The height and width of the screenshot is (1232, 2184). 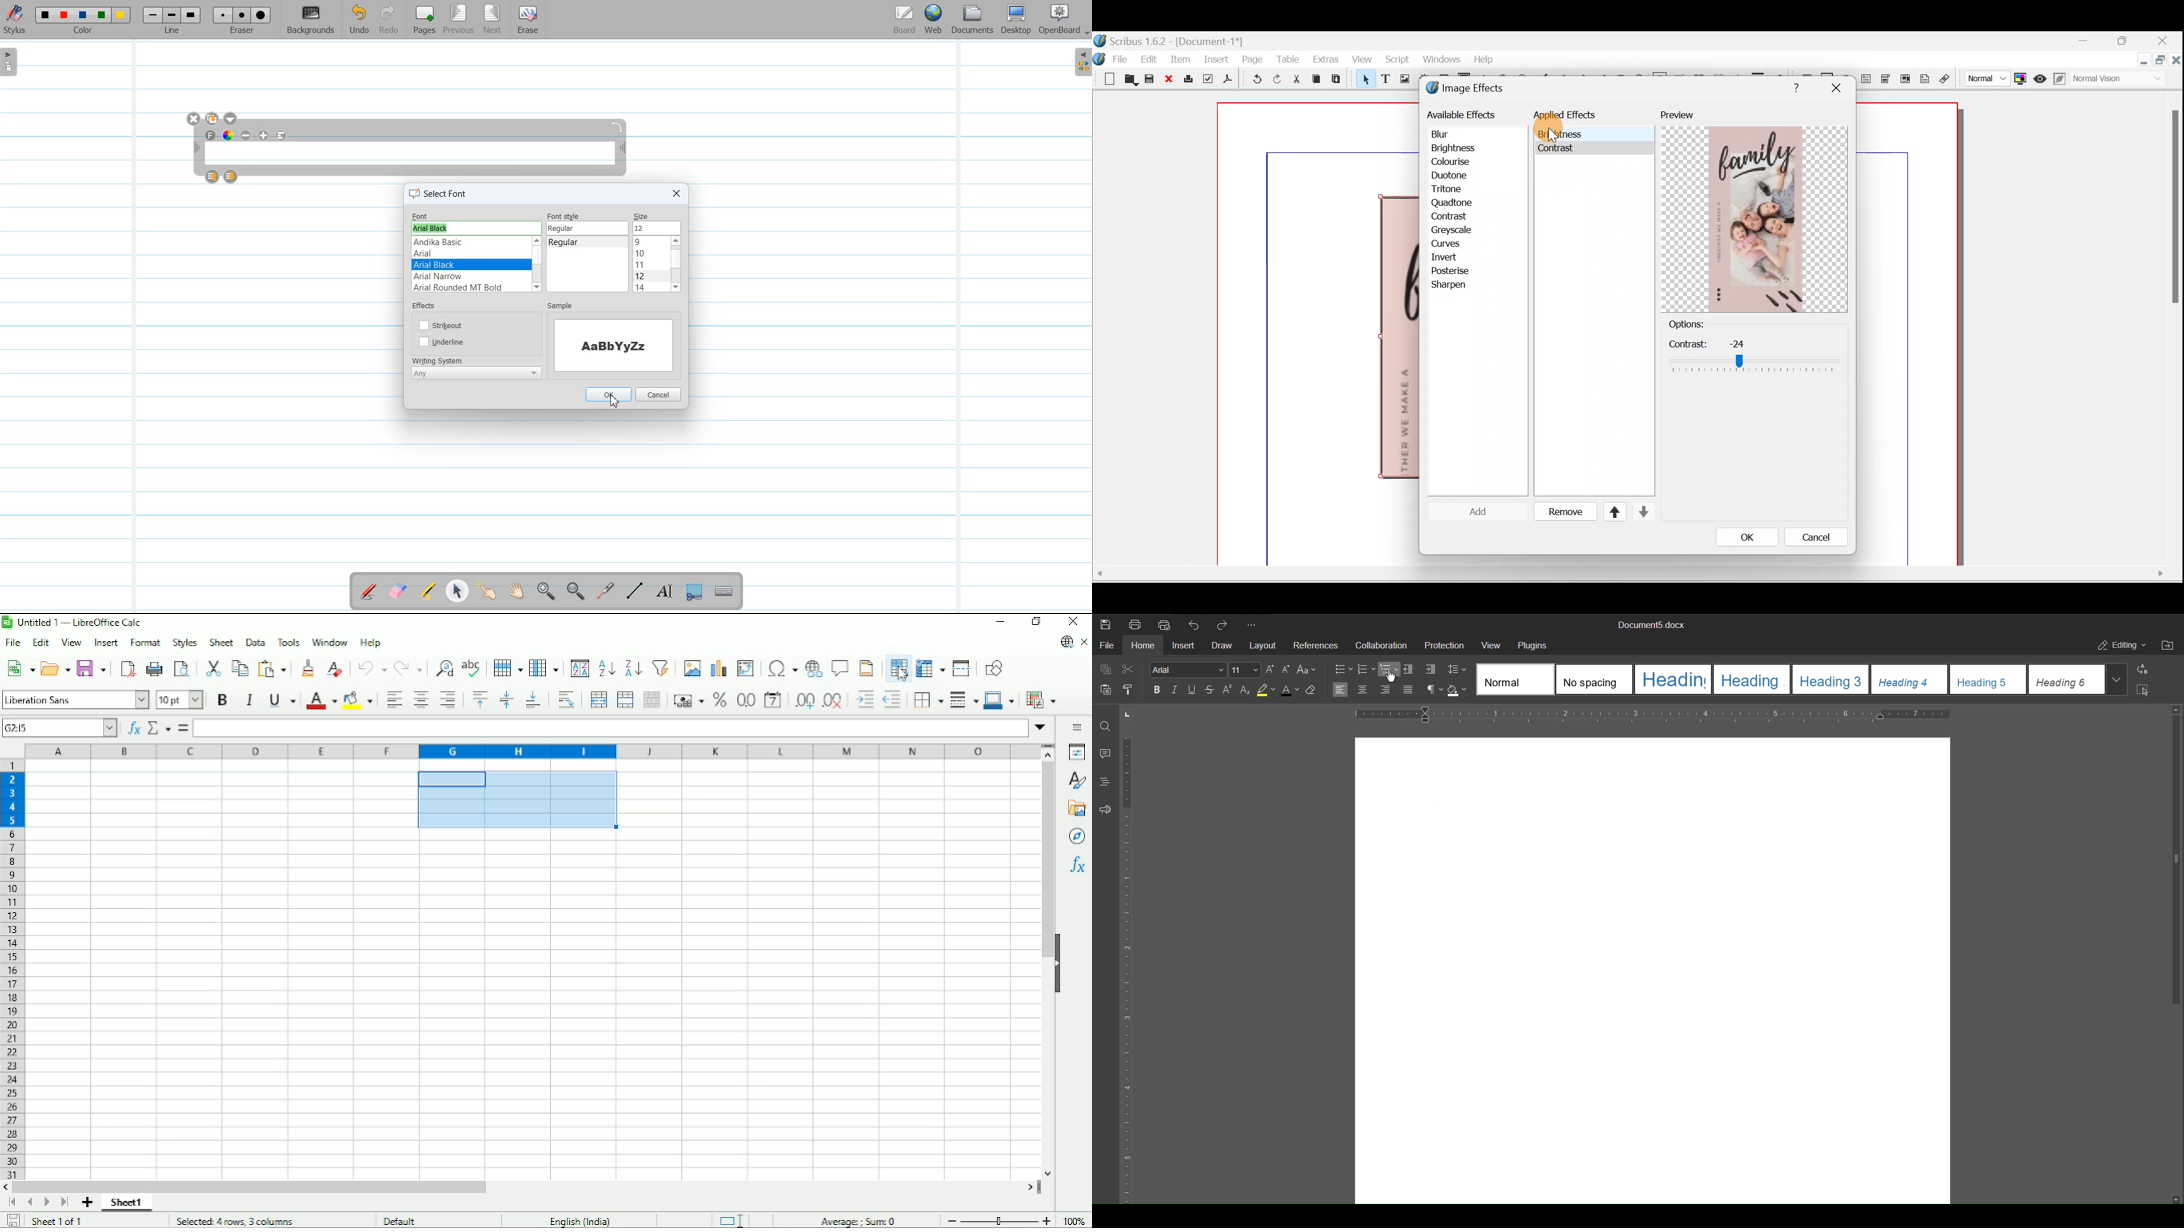 I want to click on Default, so click(x=406, y=1219).